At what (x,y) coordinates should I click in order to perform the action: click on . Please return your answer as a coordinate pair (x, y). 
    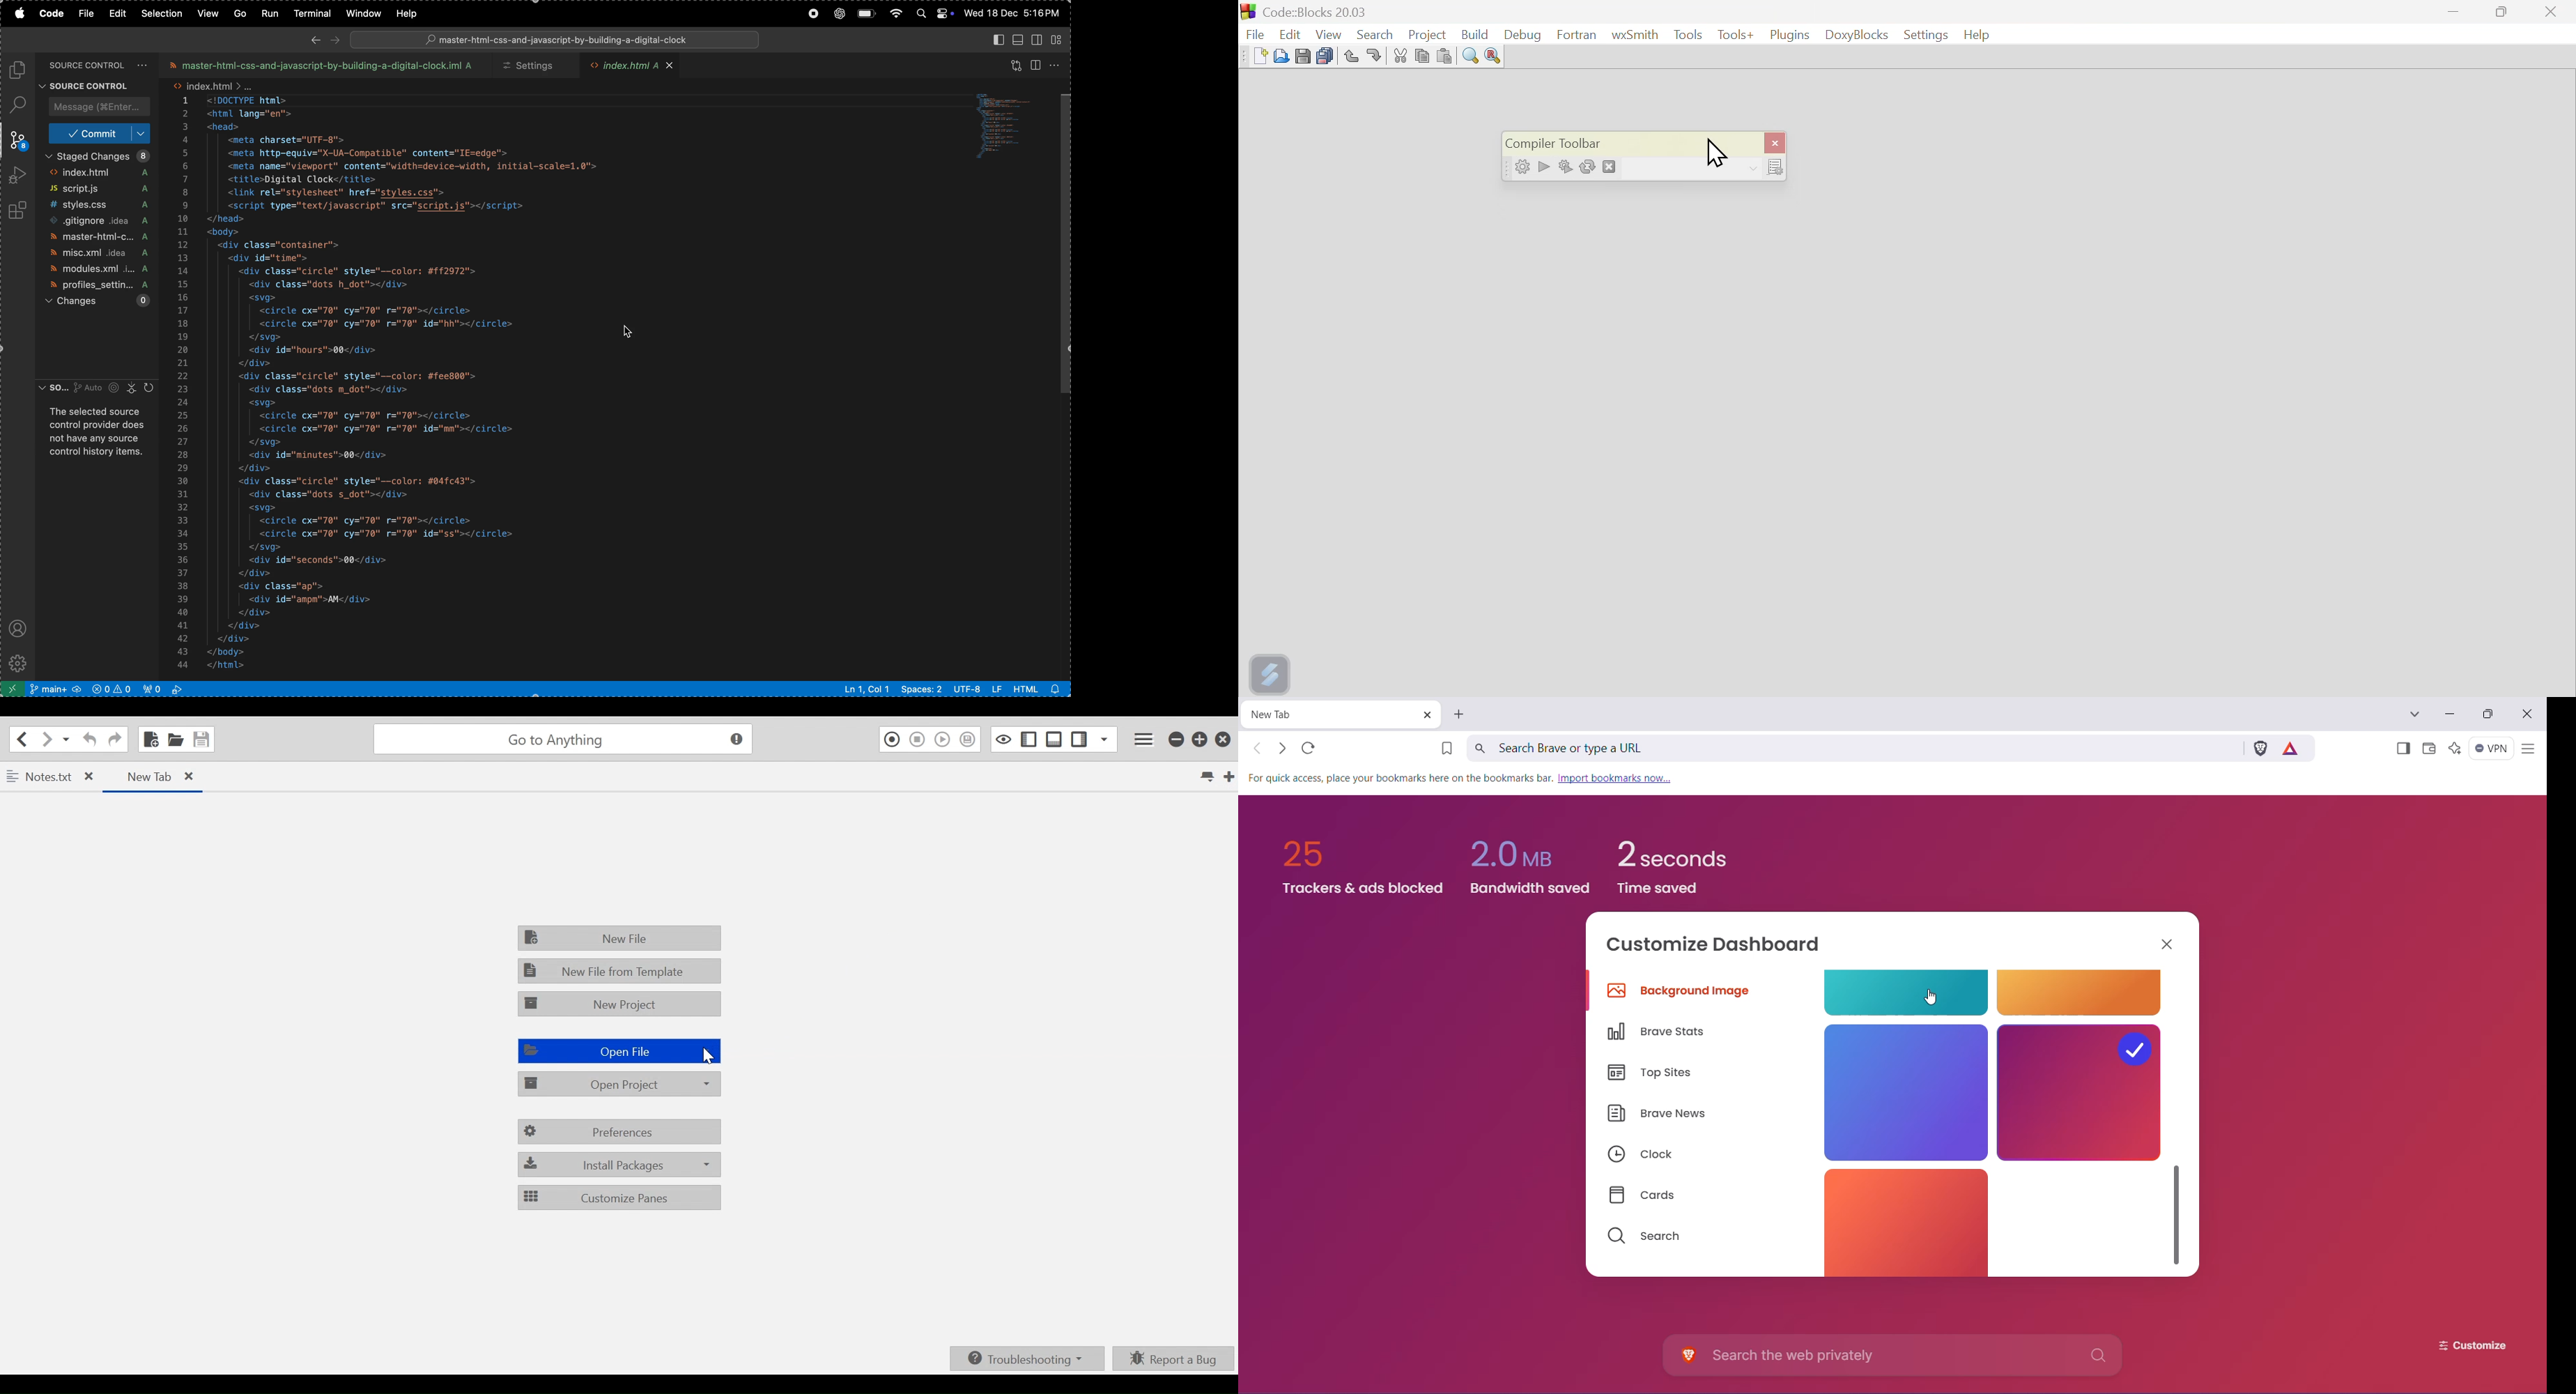
    Looking at the image, I should click on (1493, 58).